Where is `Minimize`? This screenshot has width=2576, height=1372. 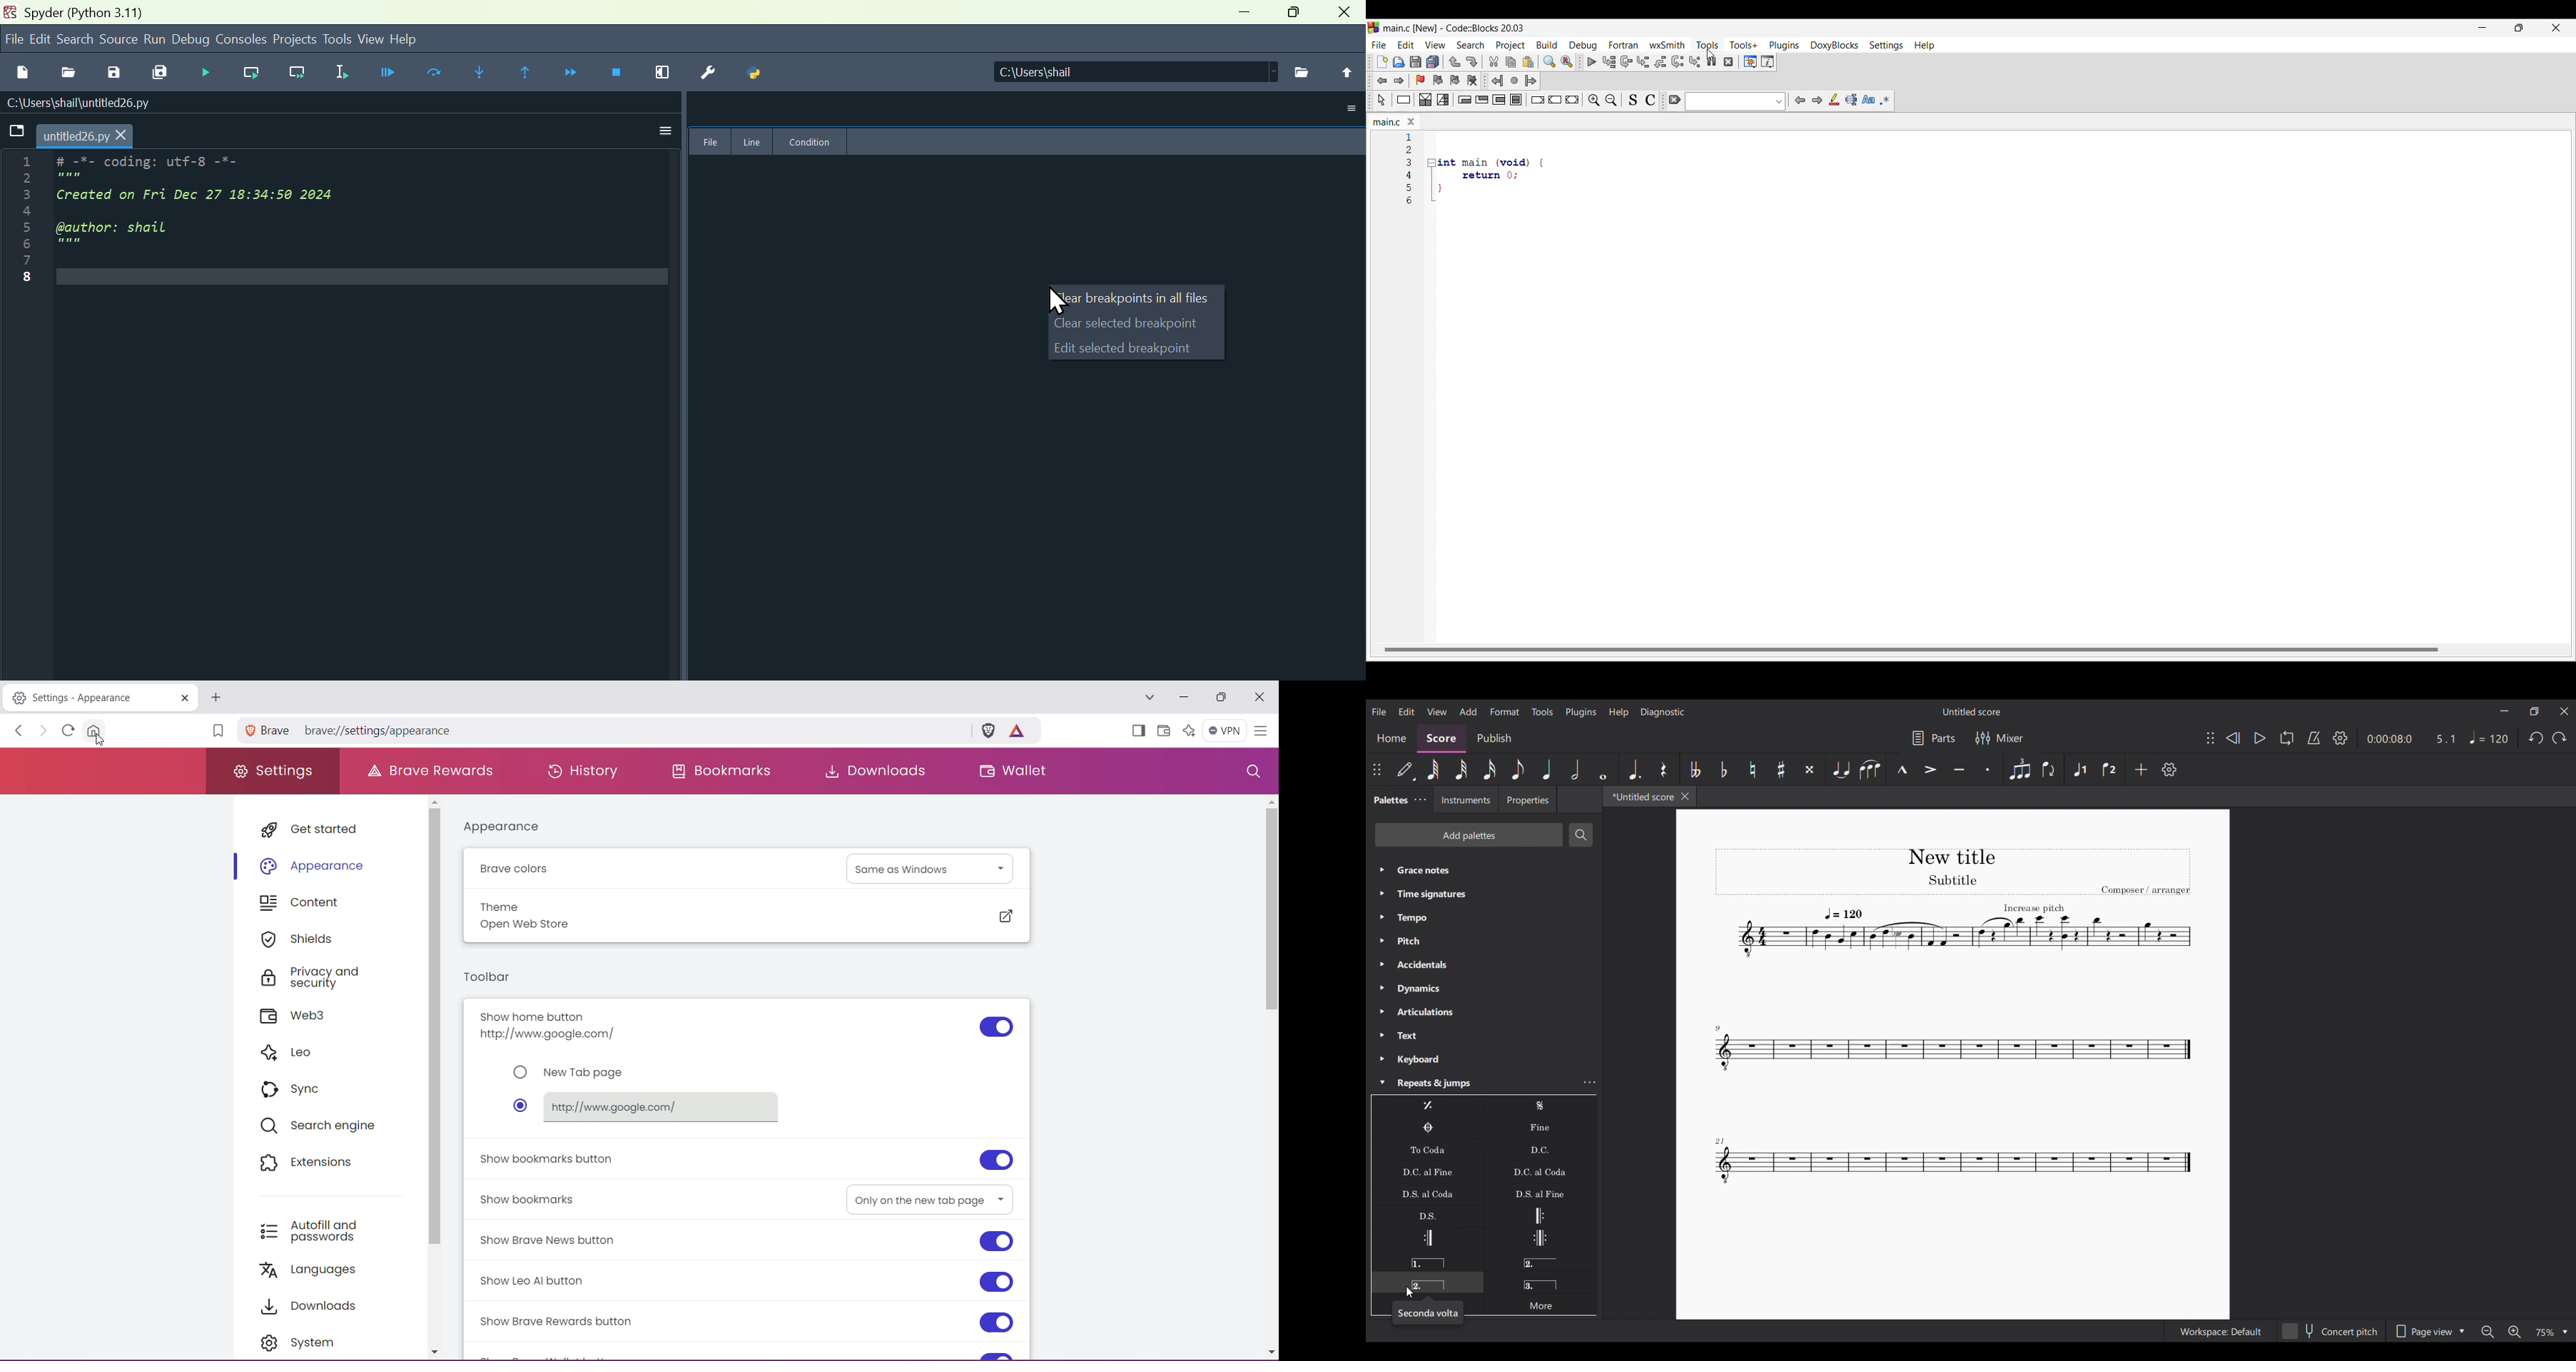 Minimize is located at coordinates (2483, 28).